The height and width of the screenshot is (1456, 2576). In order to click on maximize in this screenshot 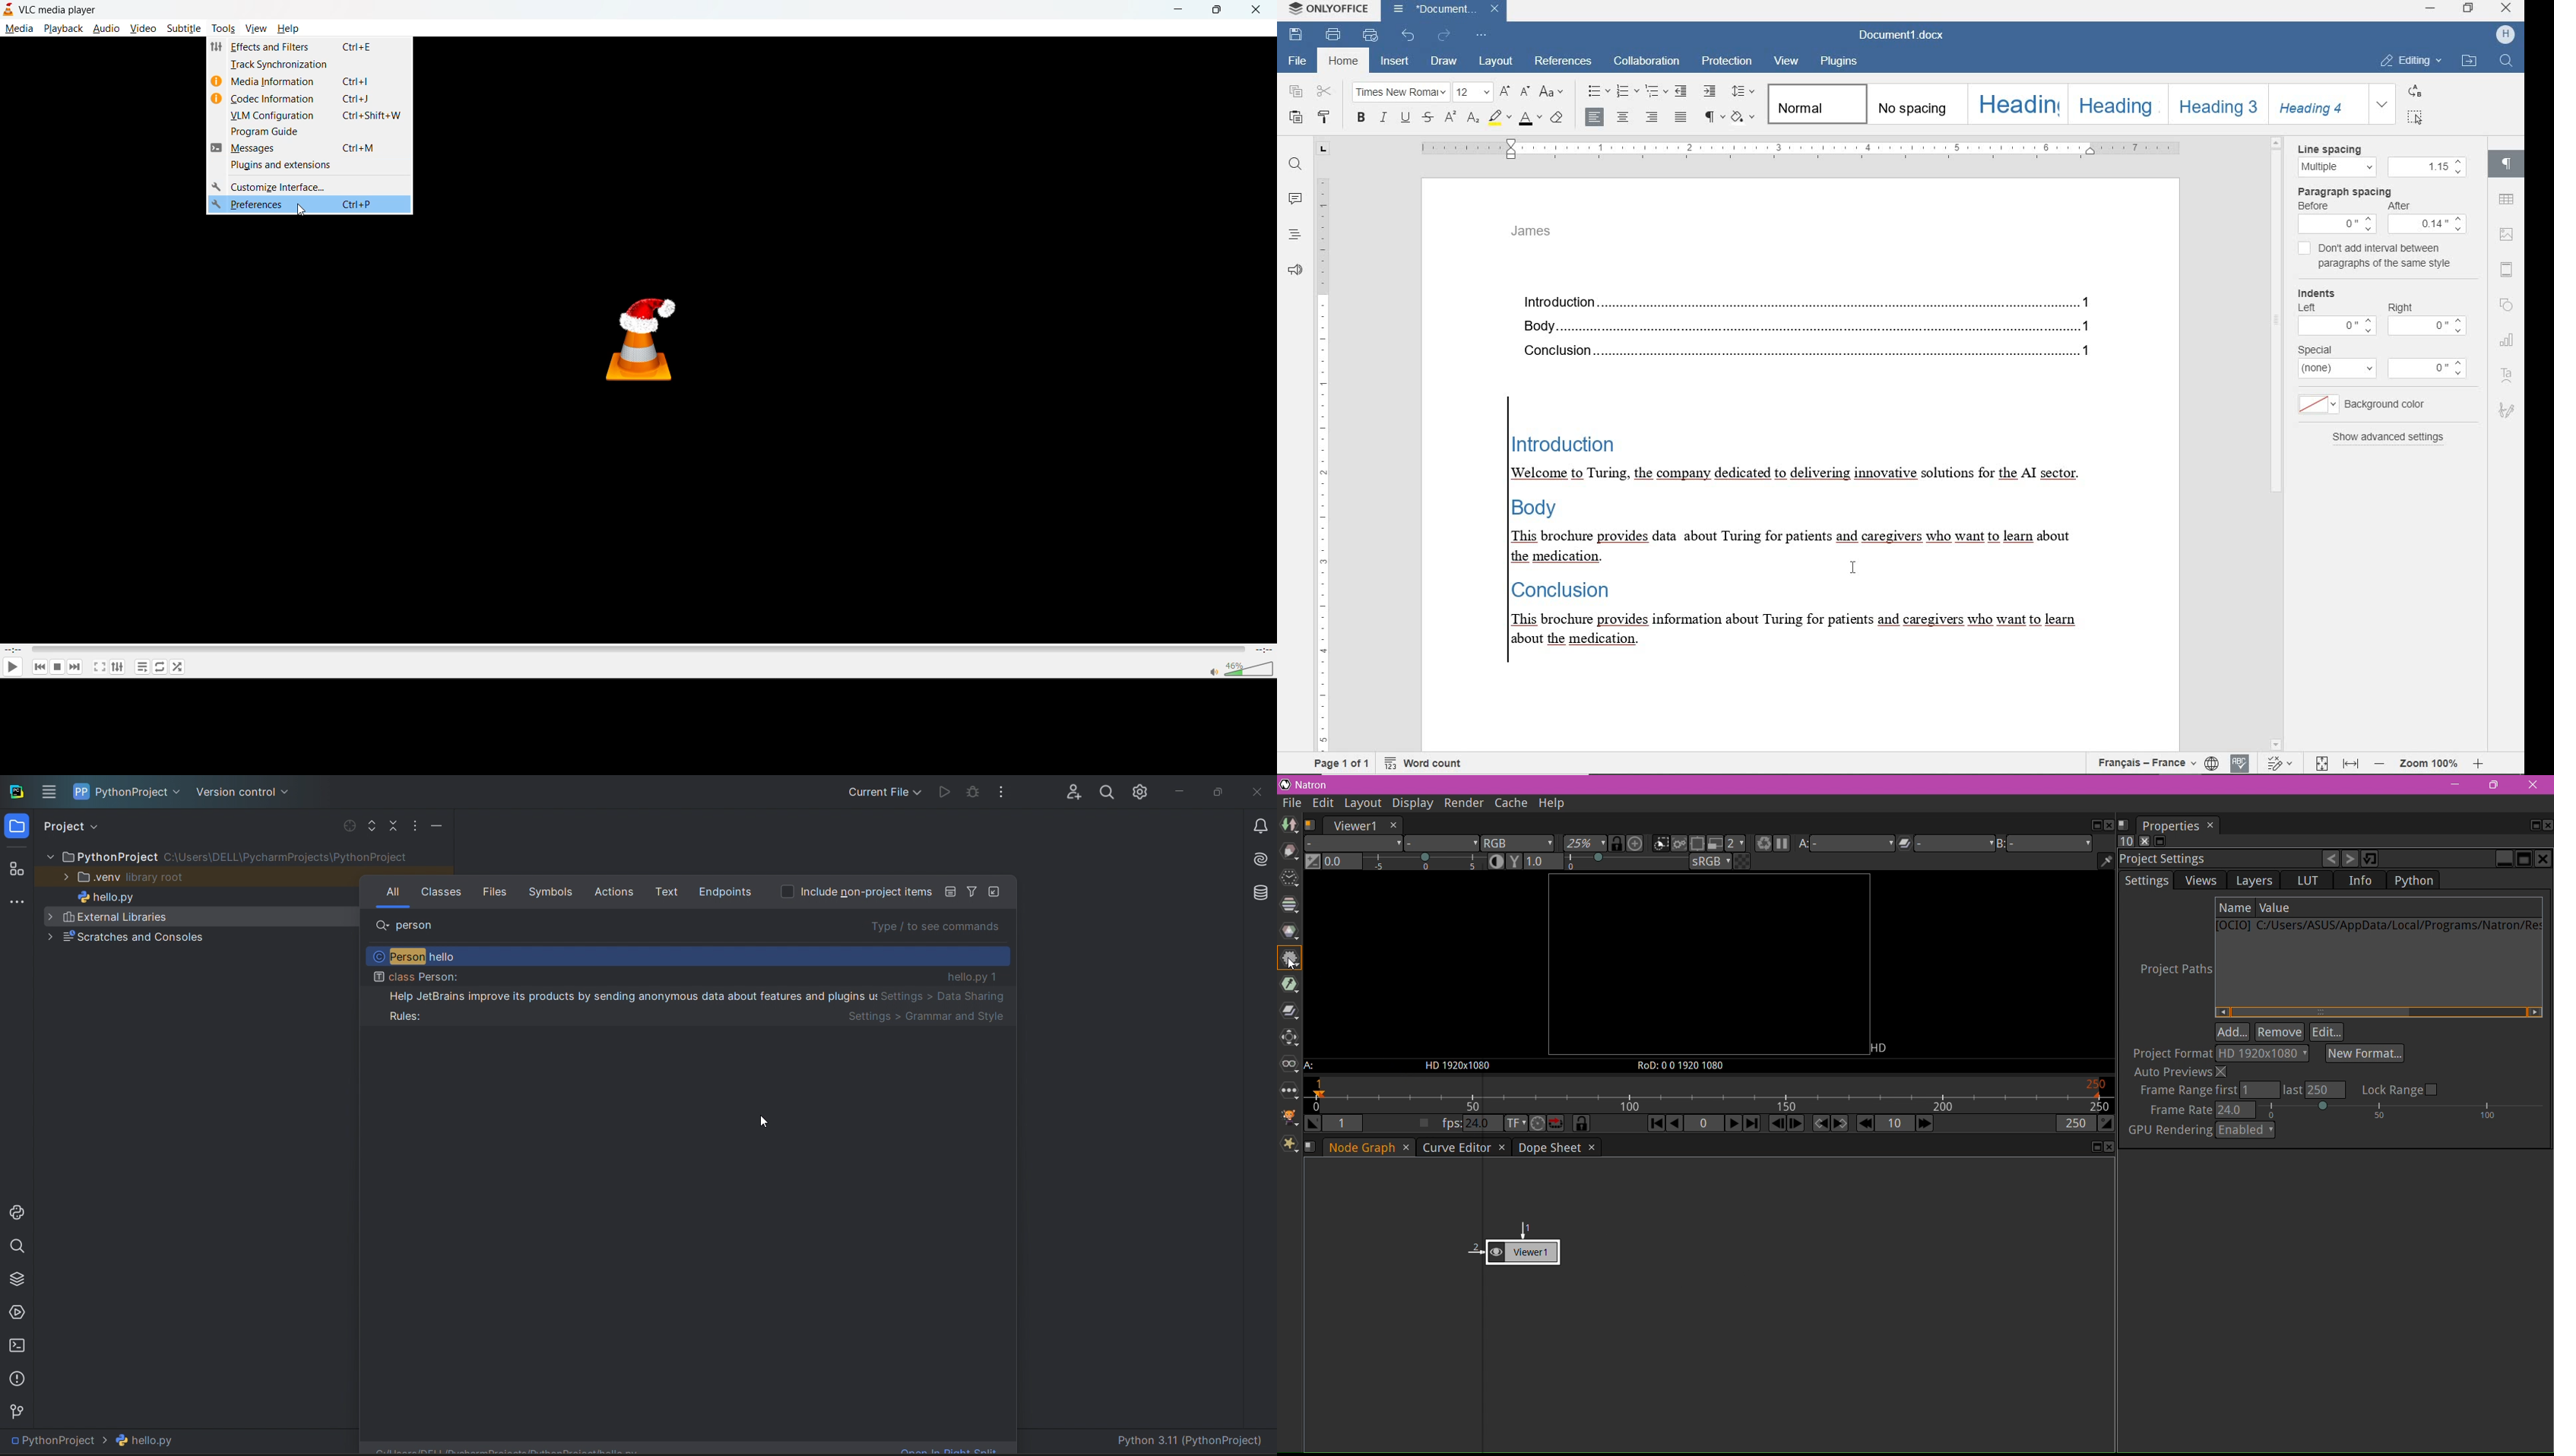, I will do `click(1217, 9)`.